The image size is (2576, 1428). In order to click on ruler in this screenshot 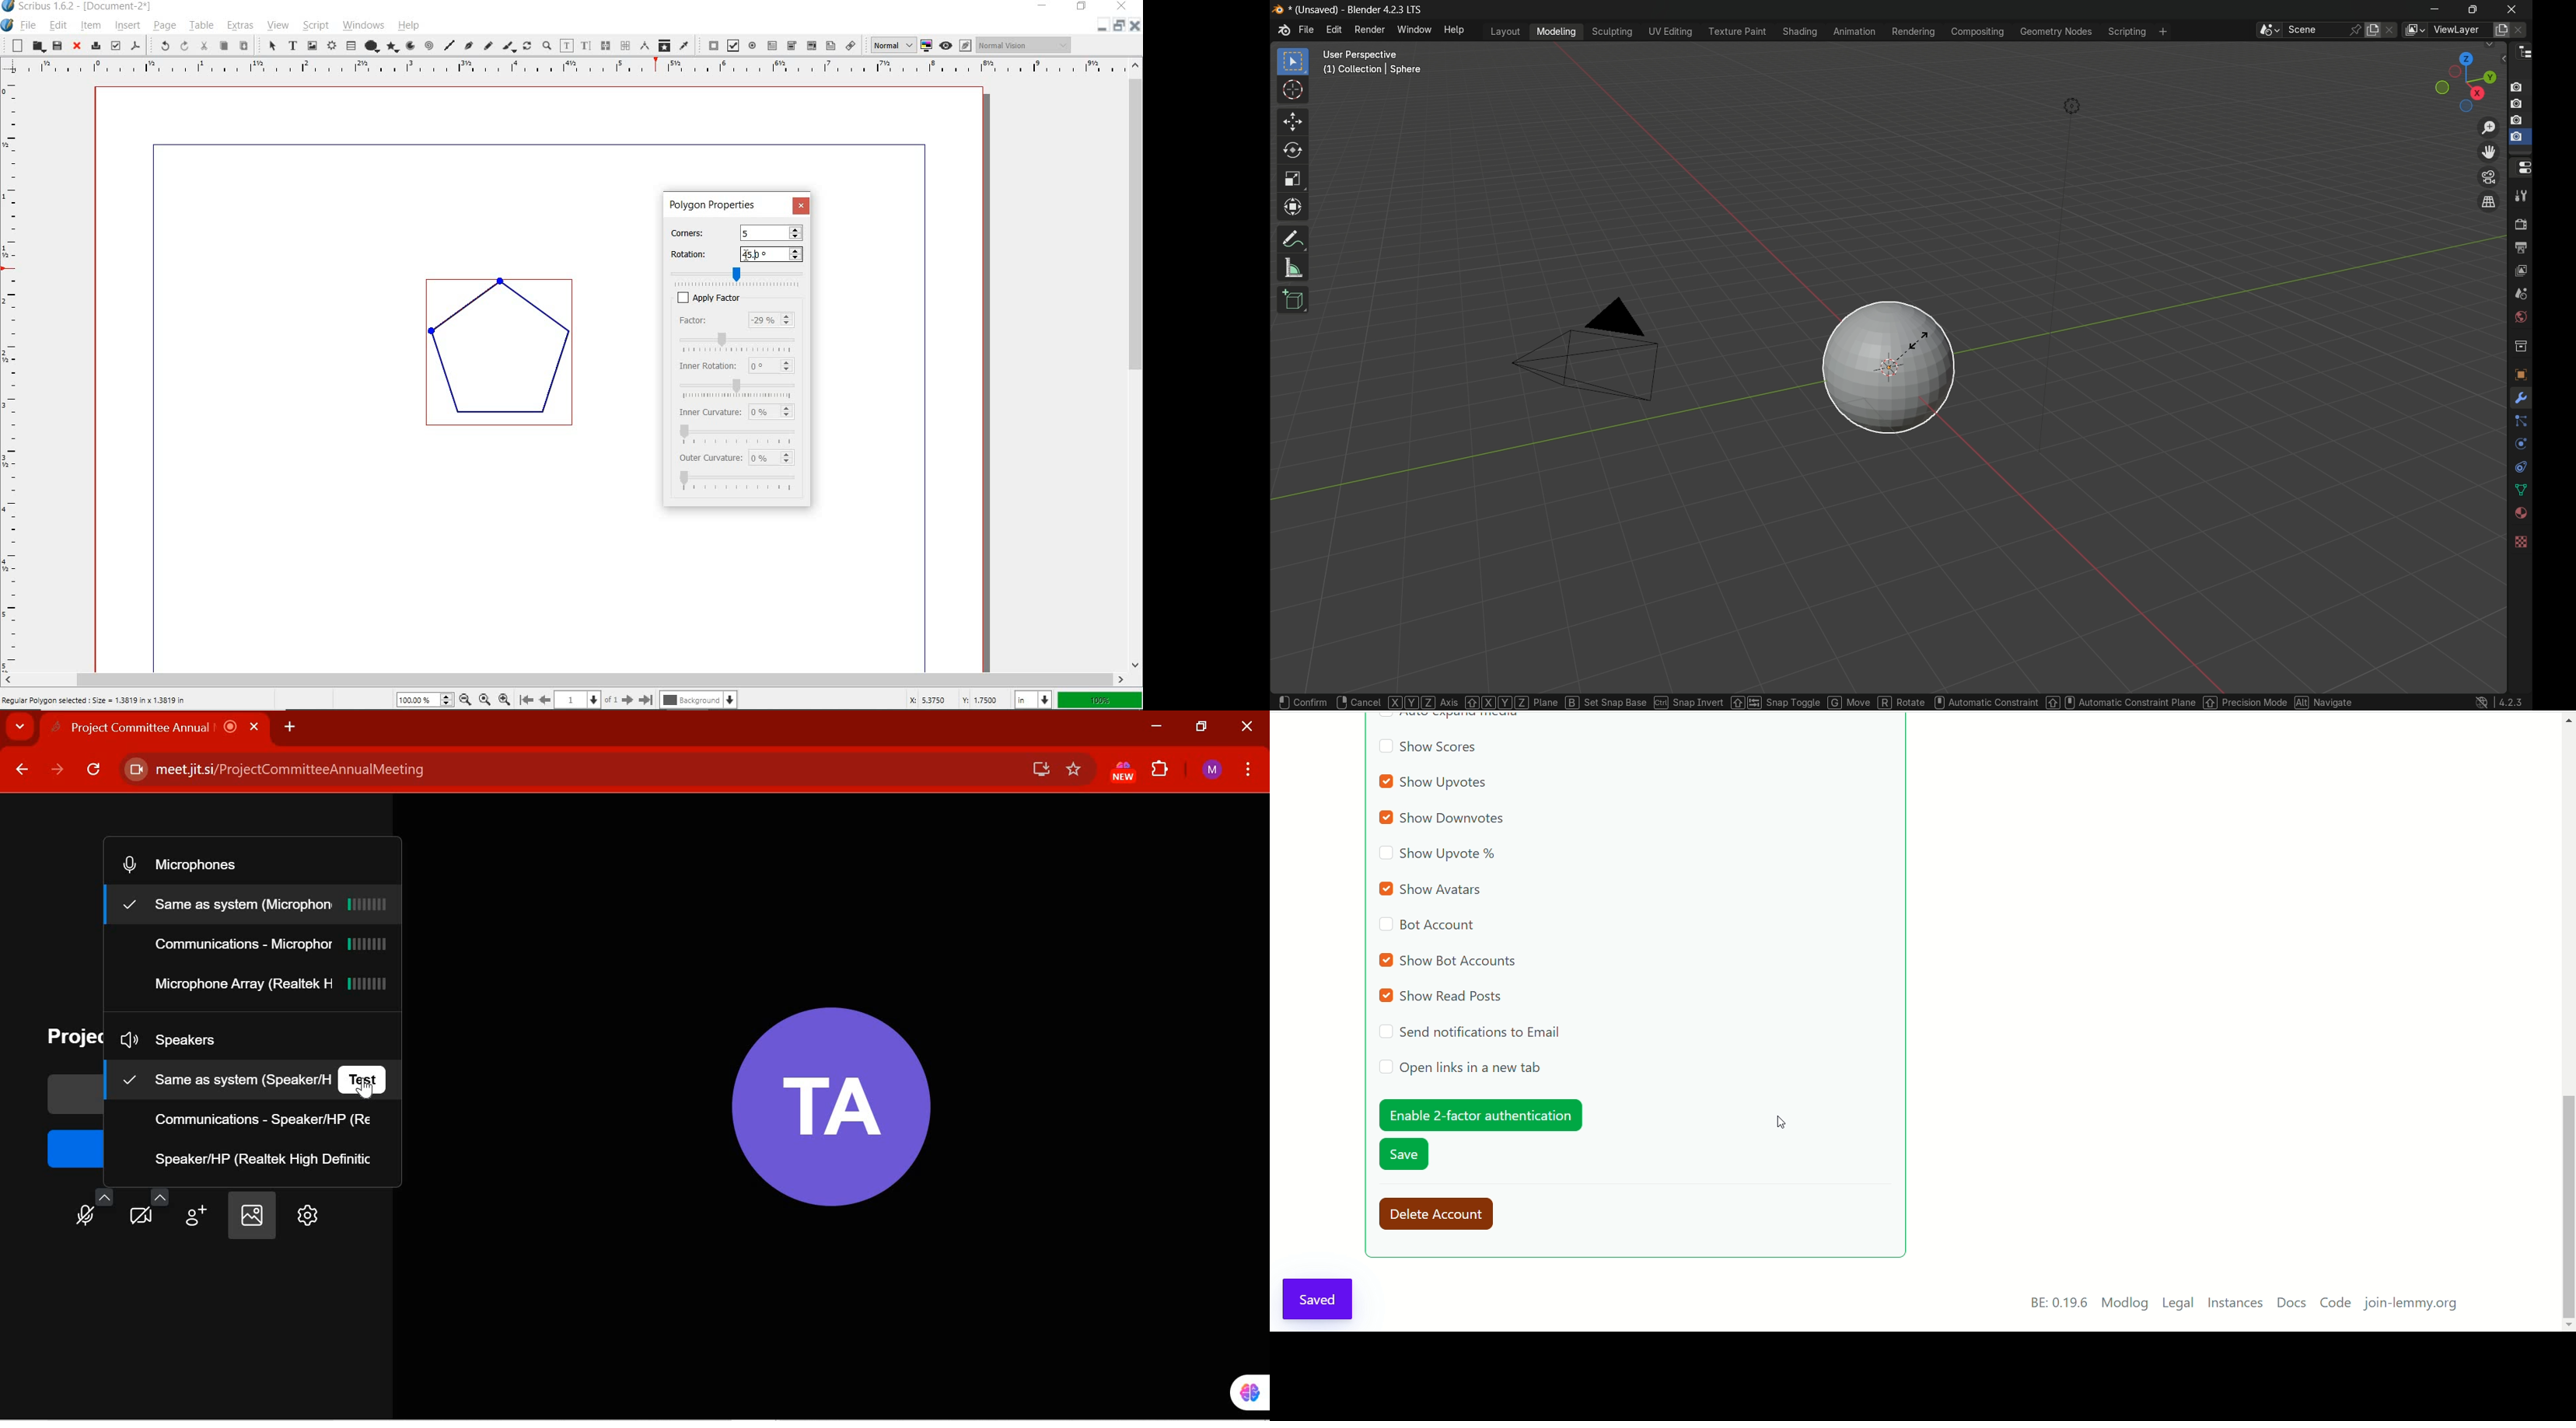, I will do `click(571, 69)`.